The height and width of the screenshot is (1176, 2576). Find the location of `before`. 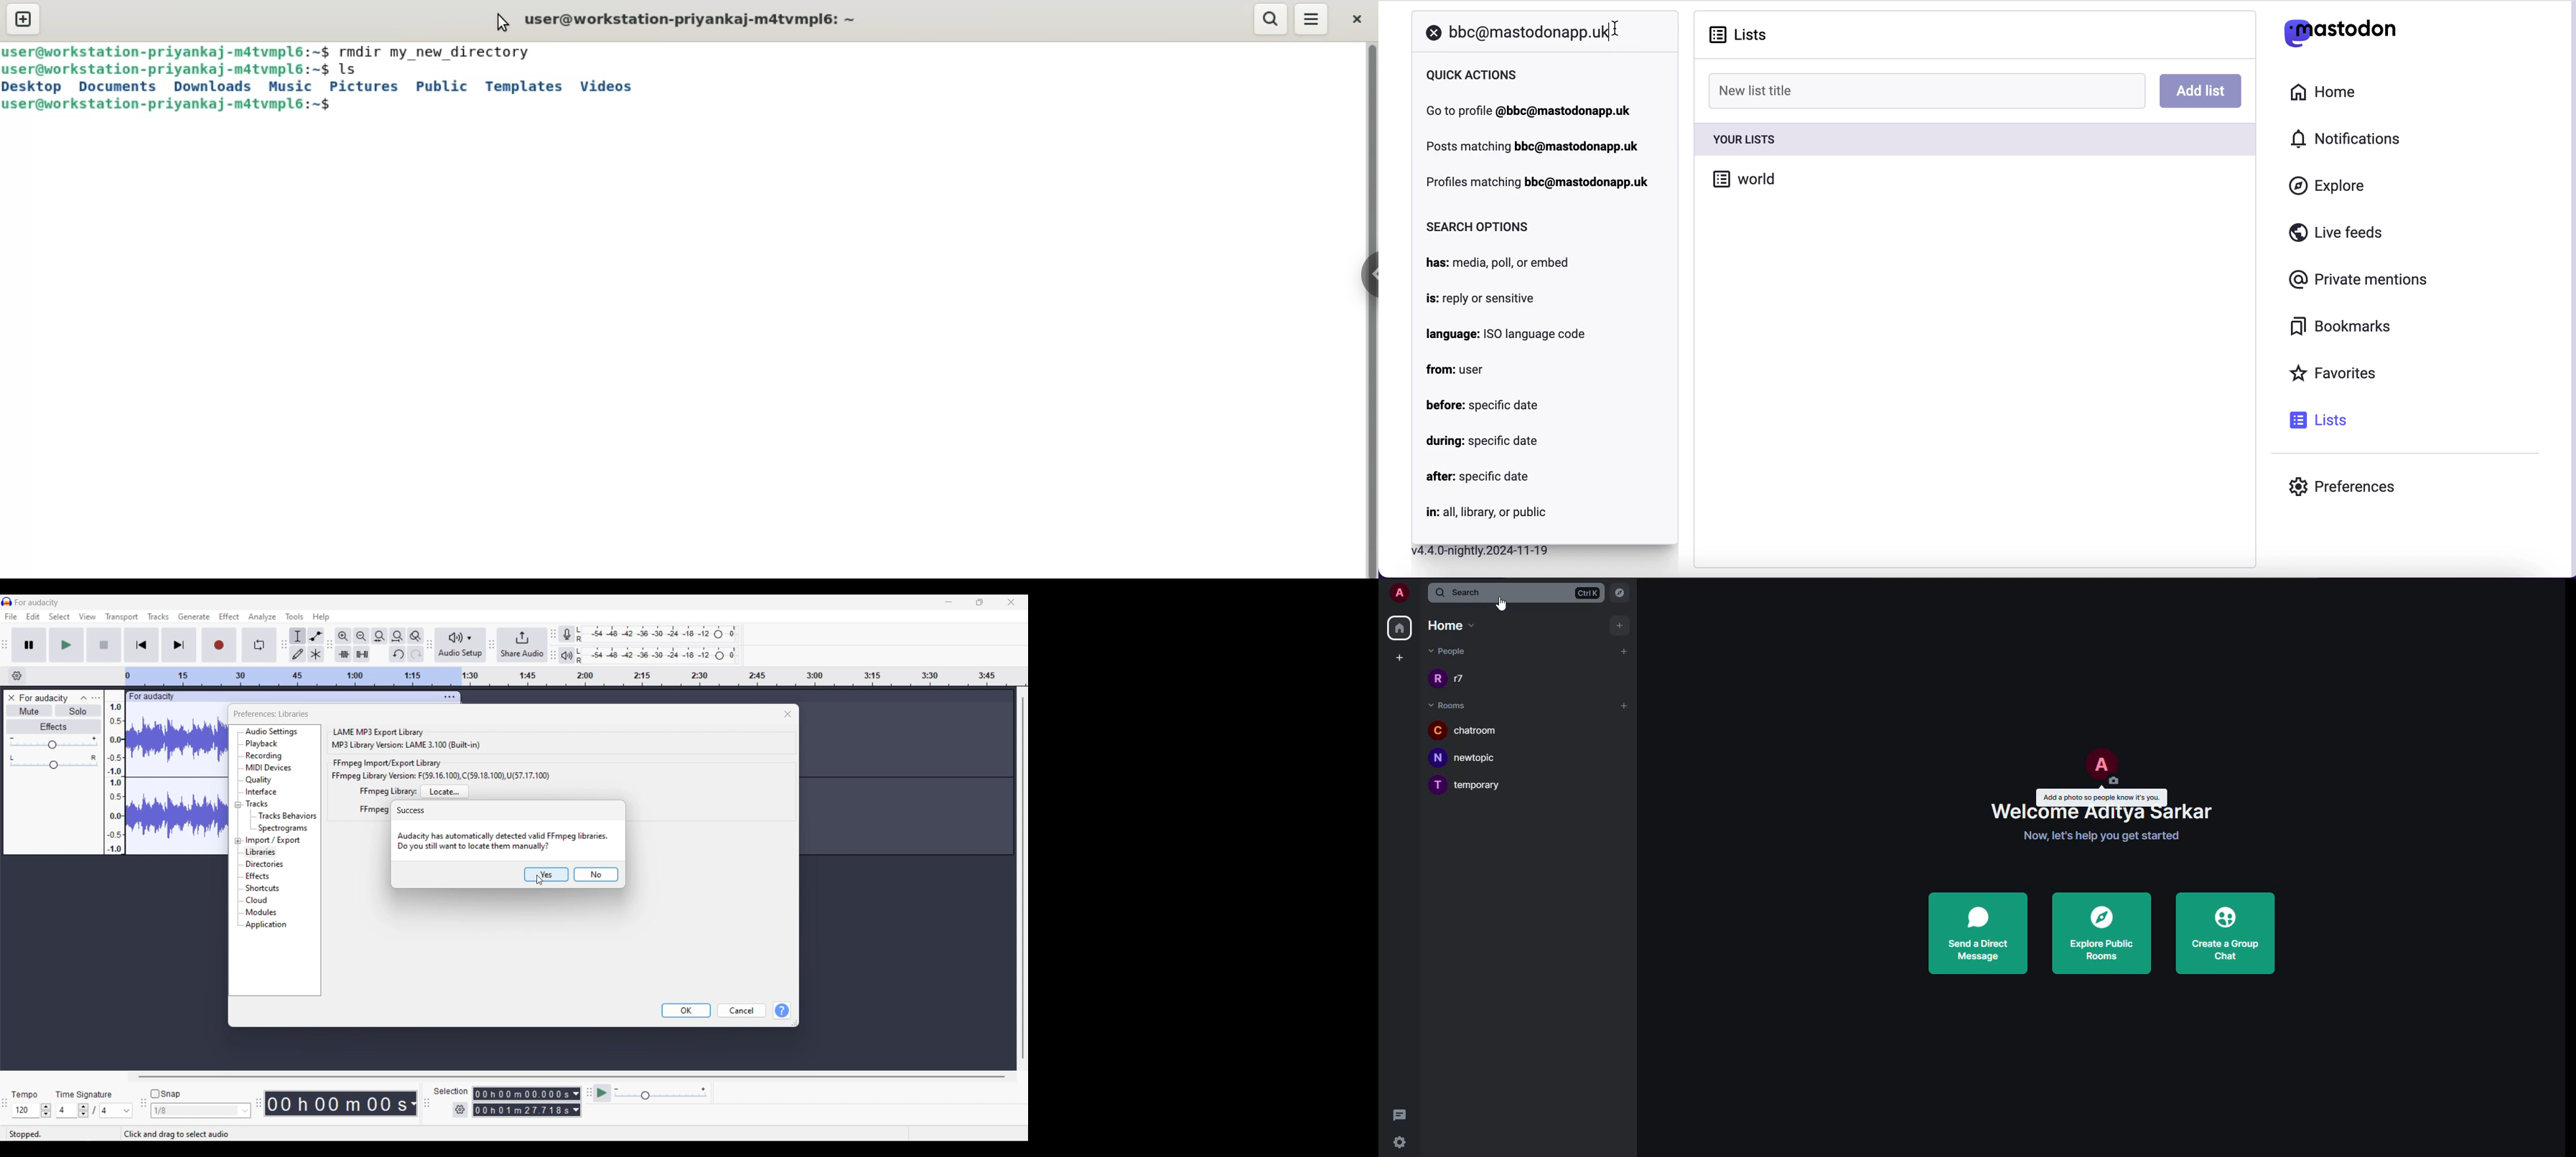

before is located at coordinates (1483, 405).